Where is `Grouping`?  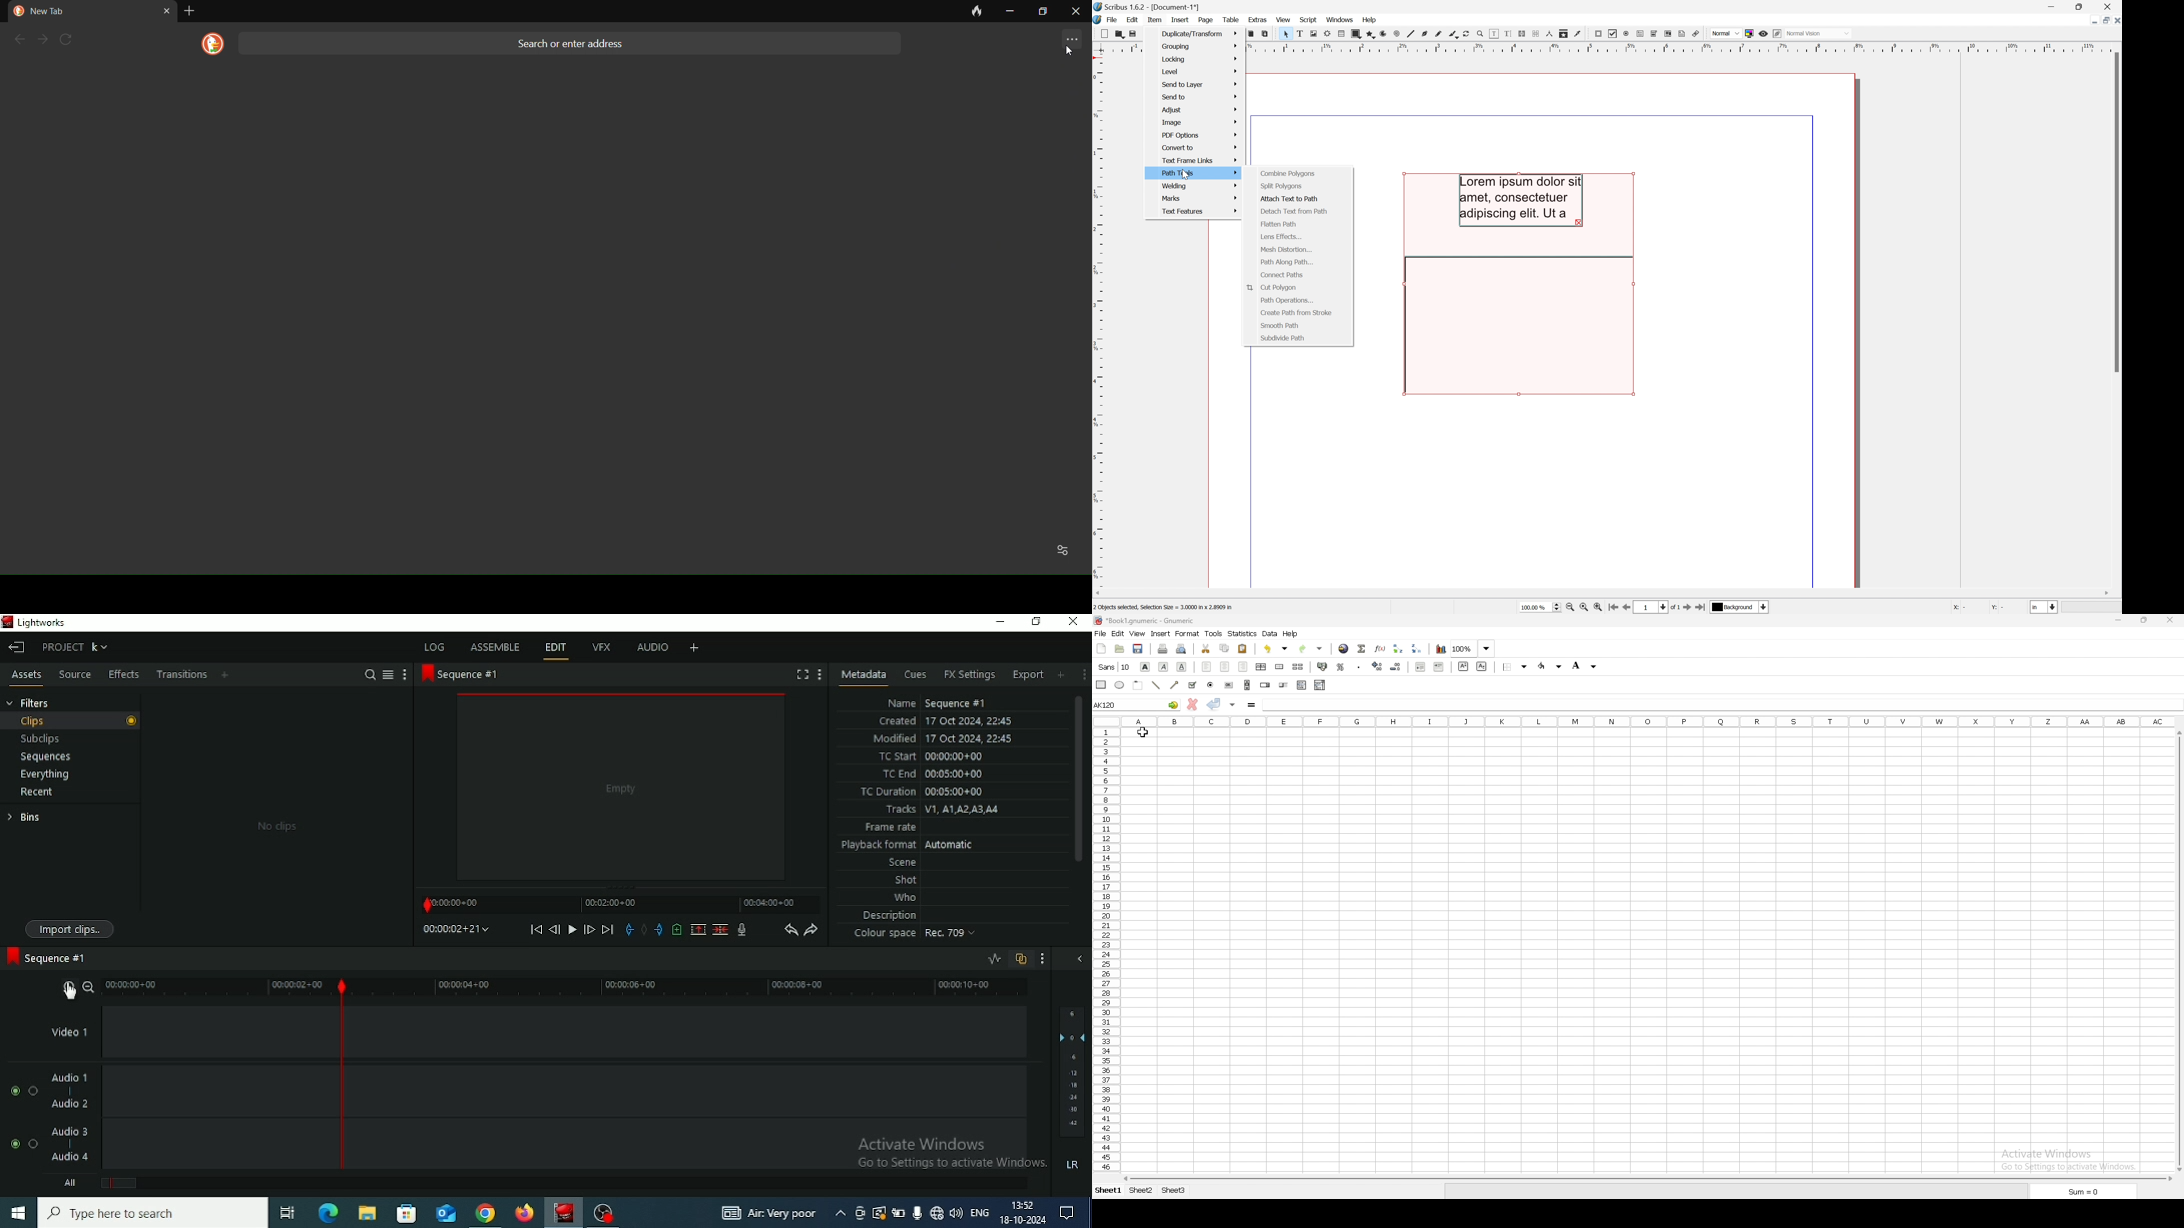
Grouping is located at coordinates (1200, 46).